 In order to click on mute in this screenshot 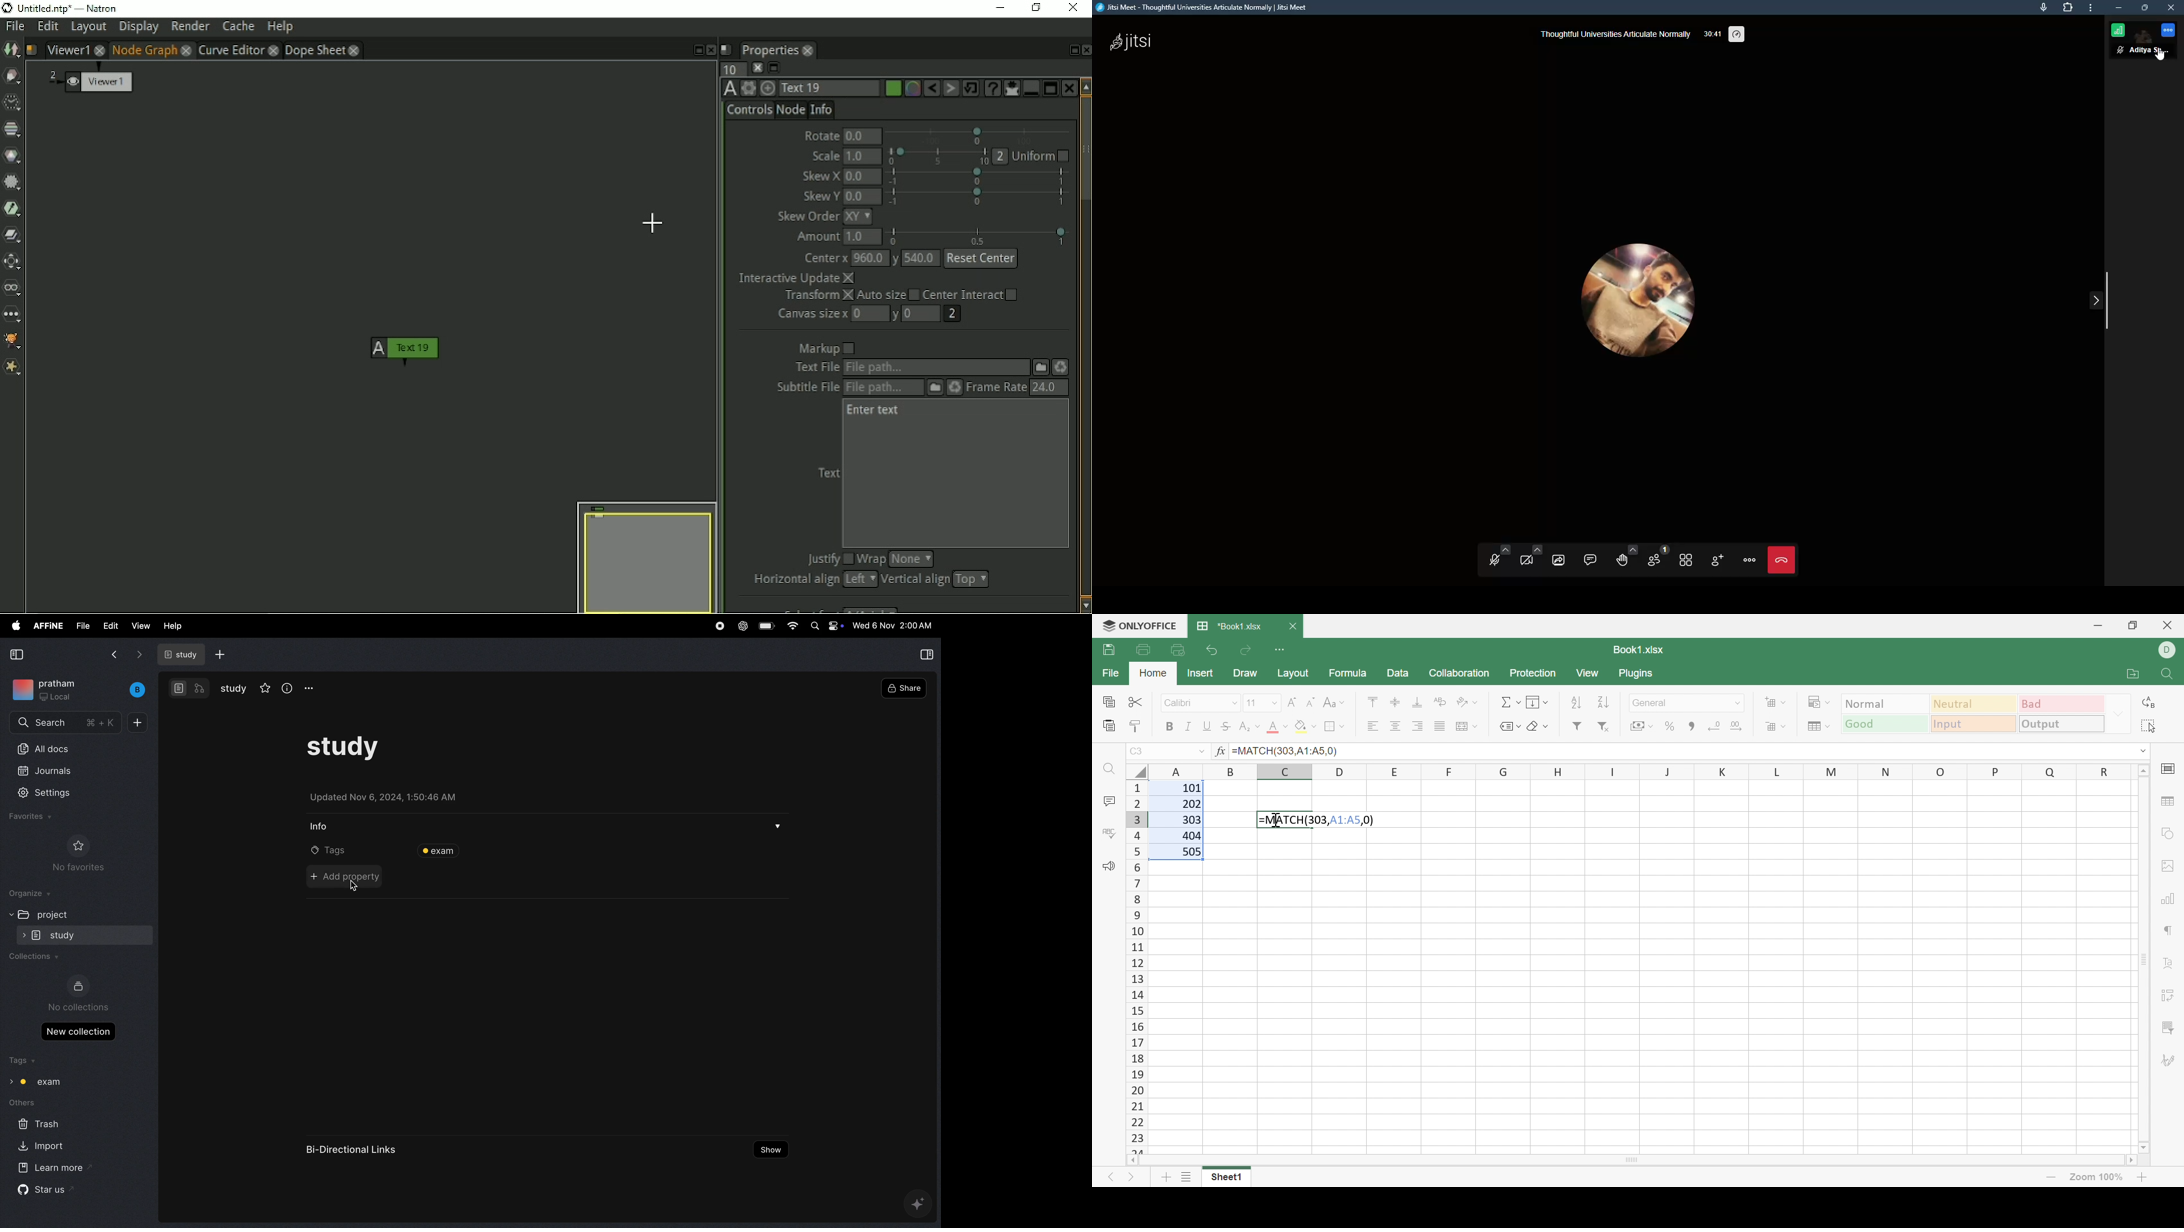, I will do `click(2117, 50)`.